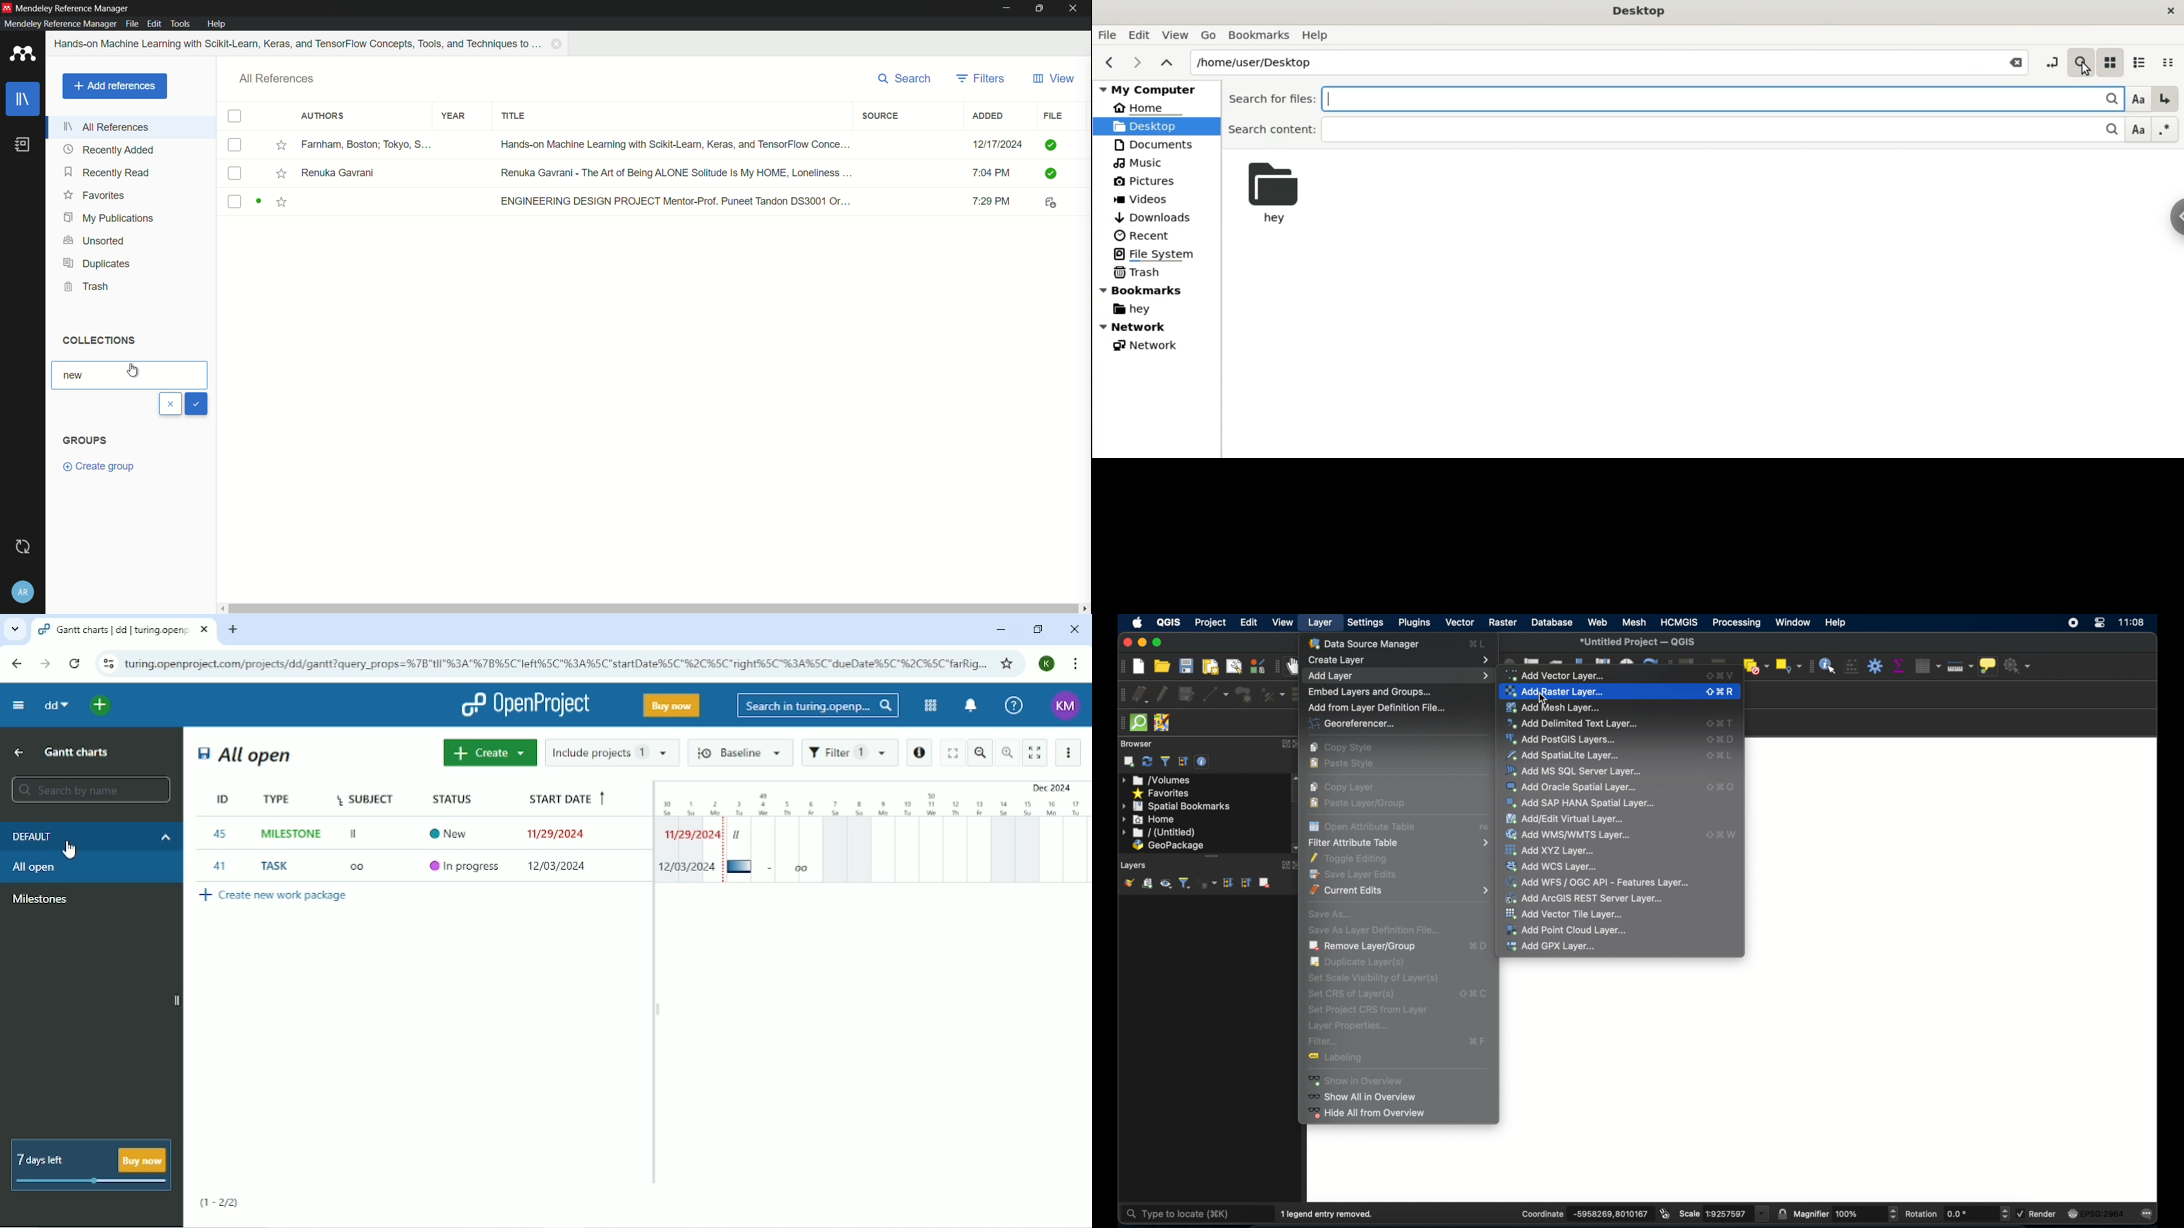 This screenshot has width=2184, height=1232. I want to click on file, so click(1052, 116).